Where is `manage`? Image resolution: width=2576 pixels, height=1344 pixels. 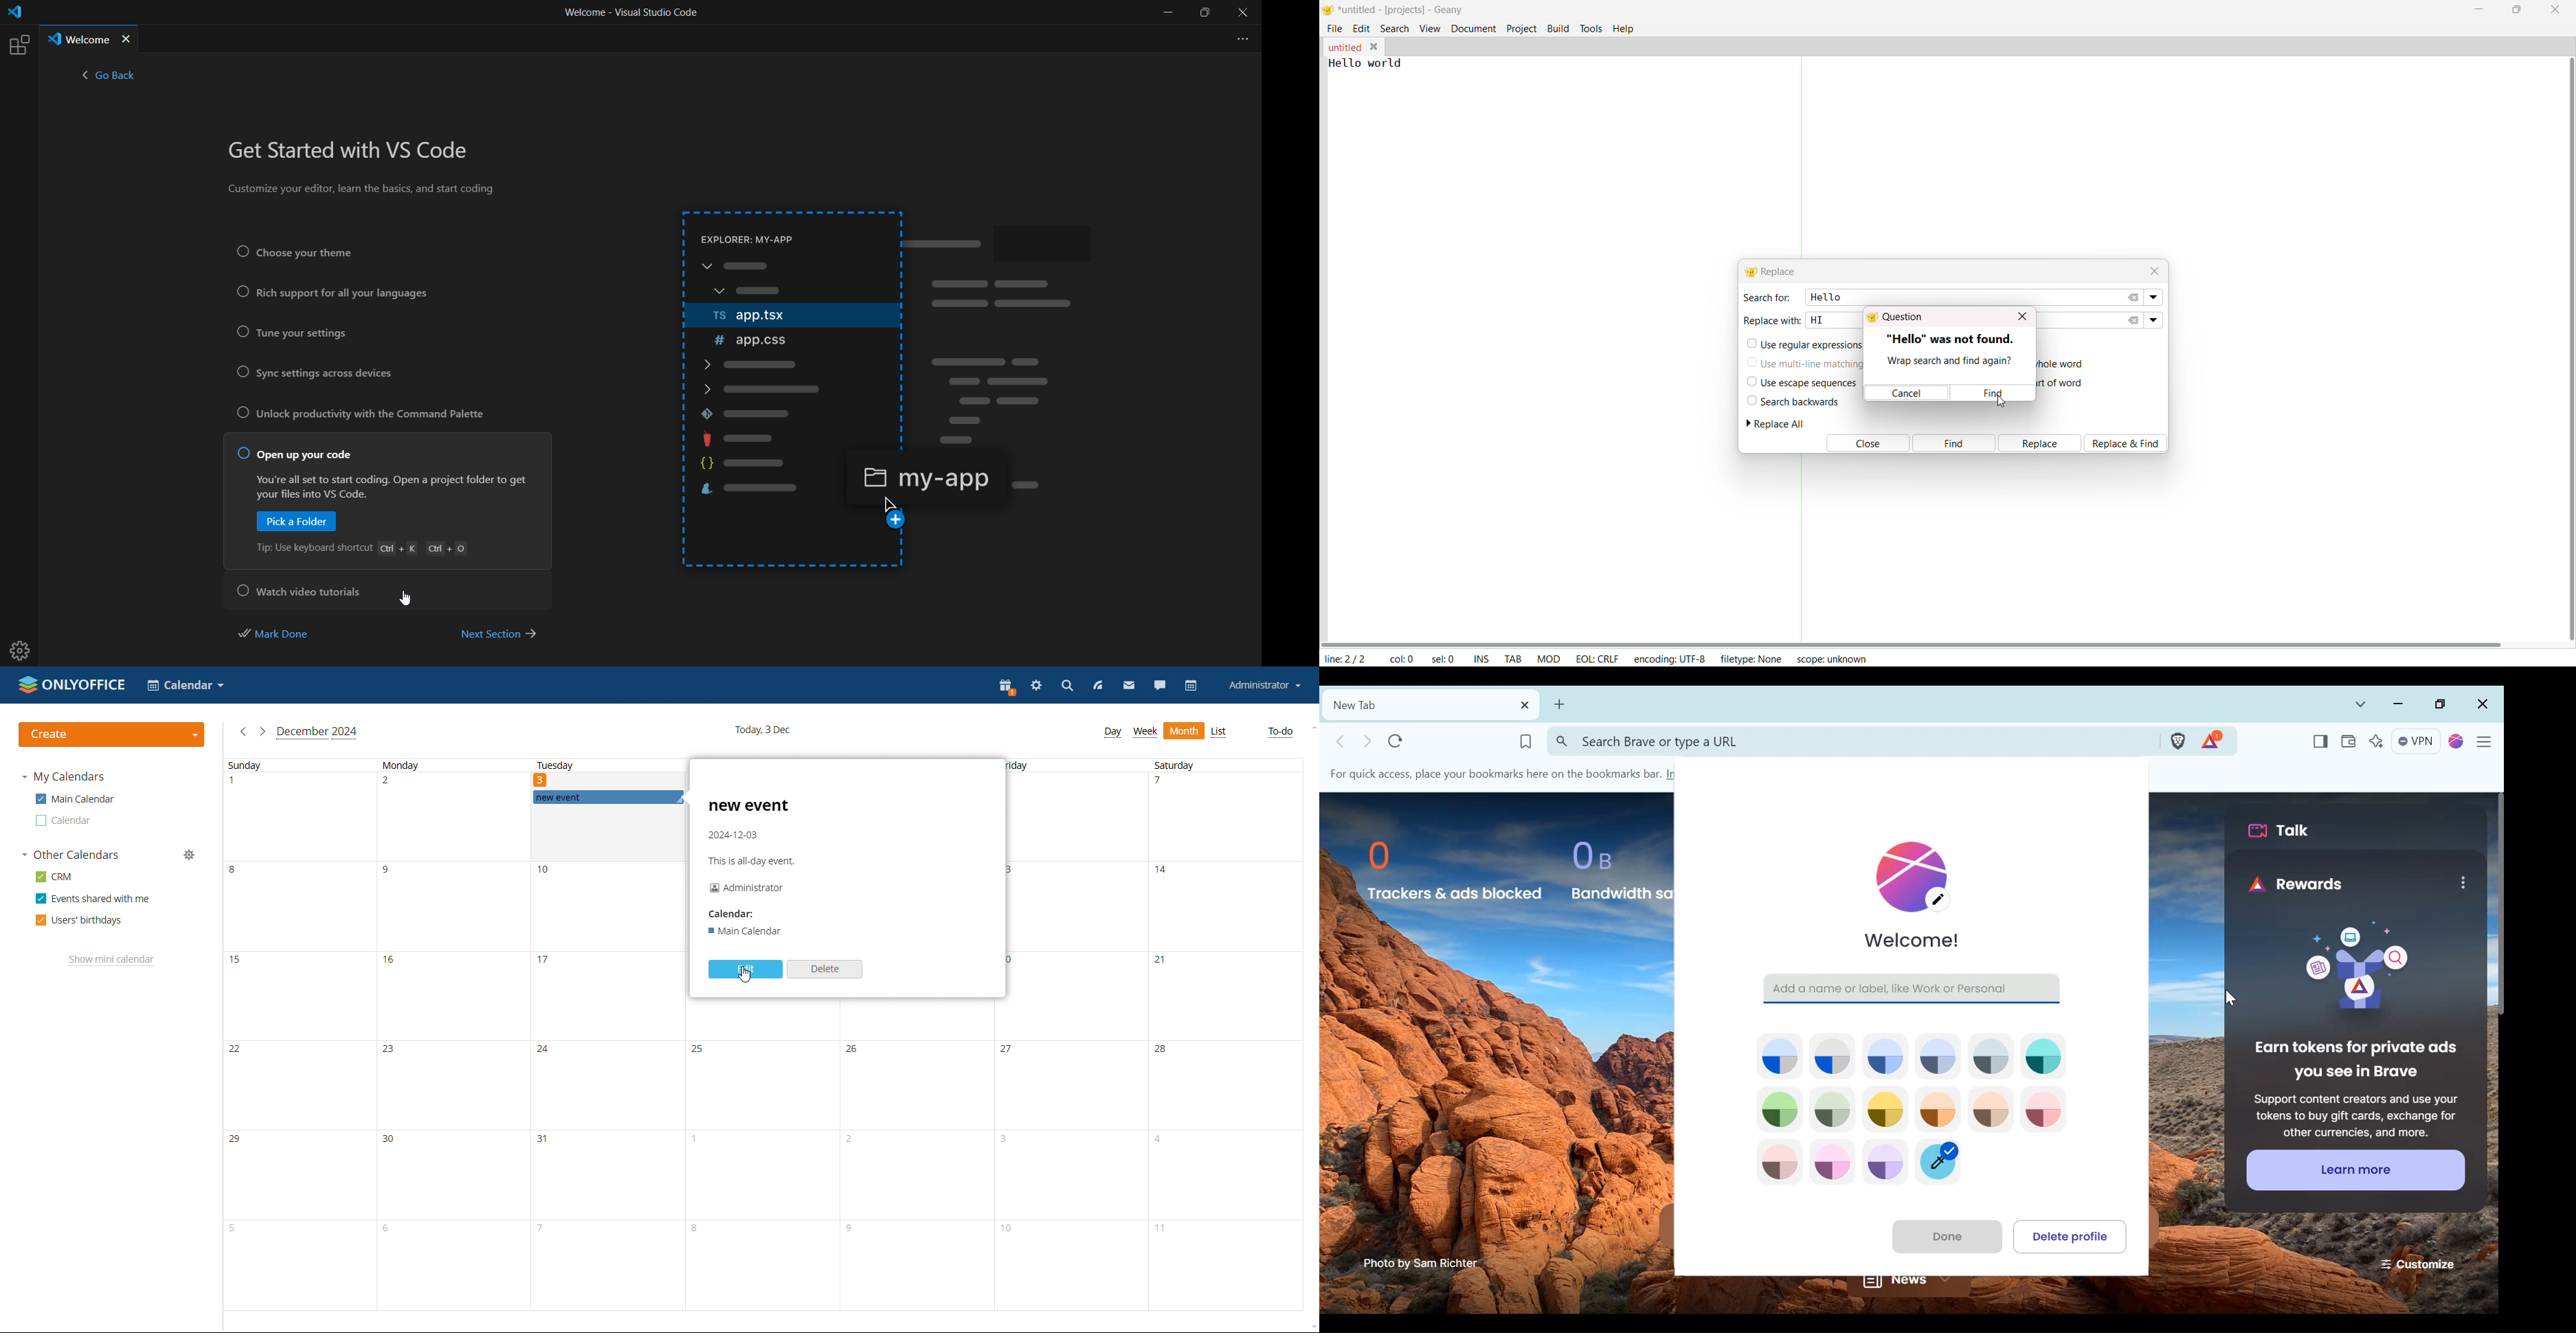 manage is located at coordinates (190, 855).